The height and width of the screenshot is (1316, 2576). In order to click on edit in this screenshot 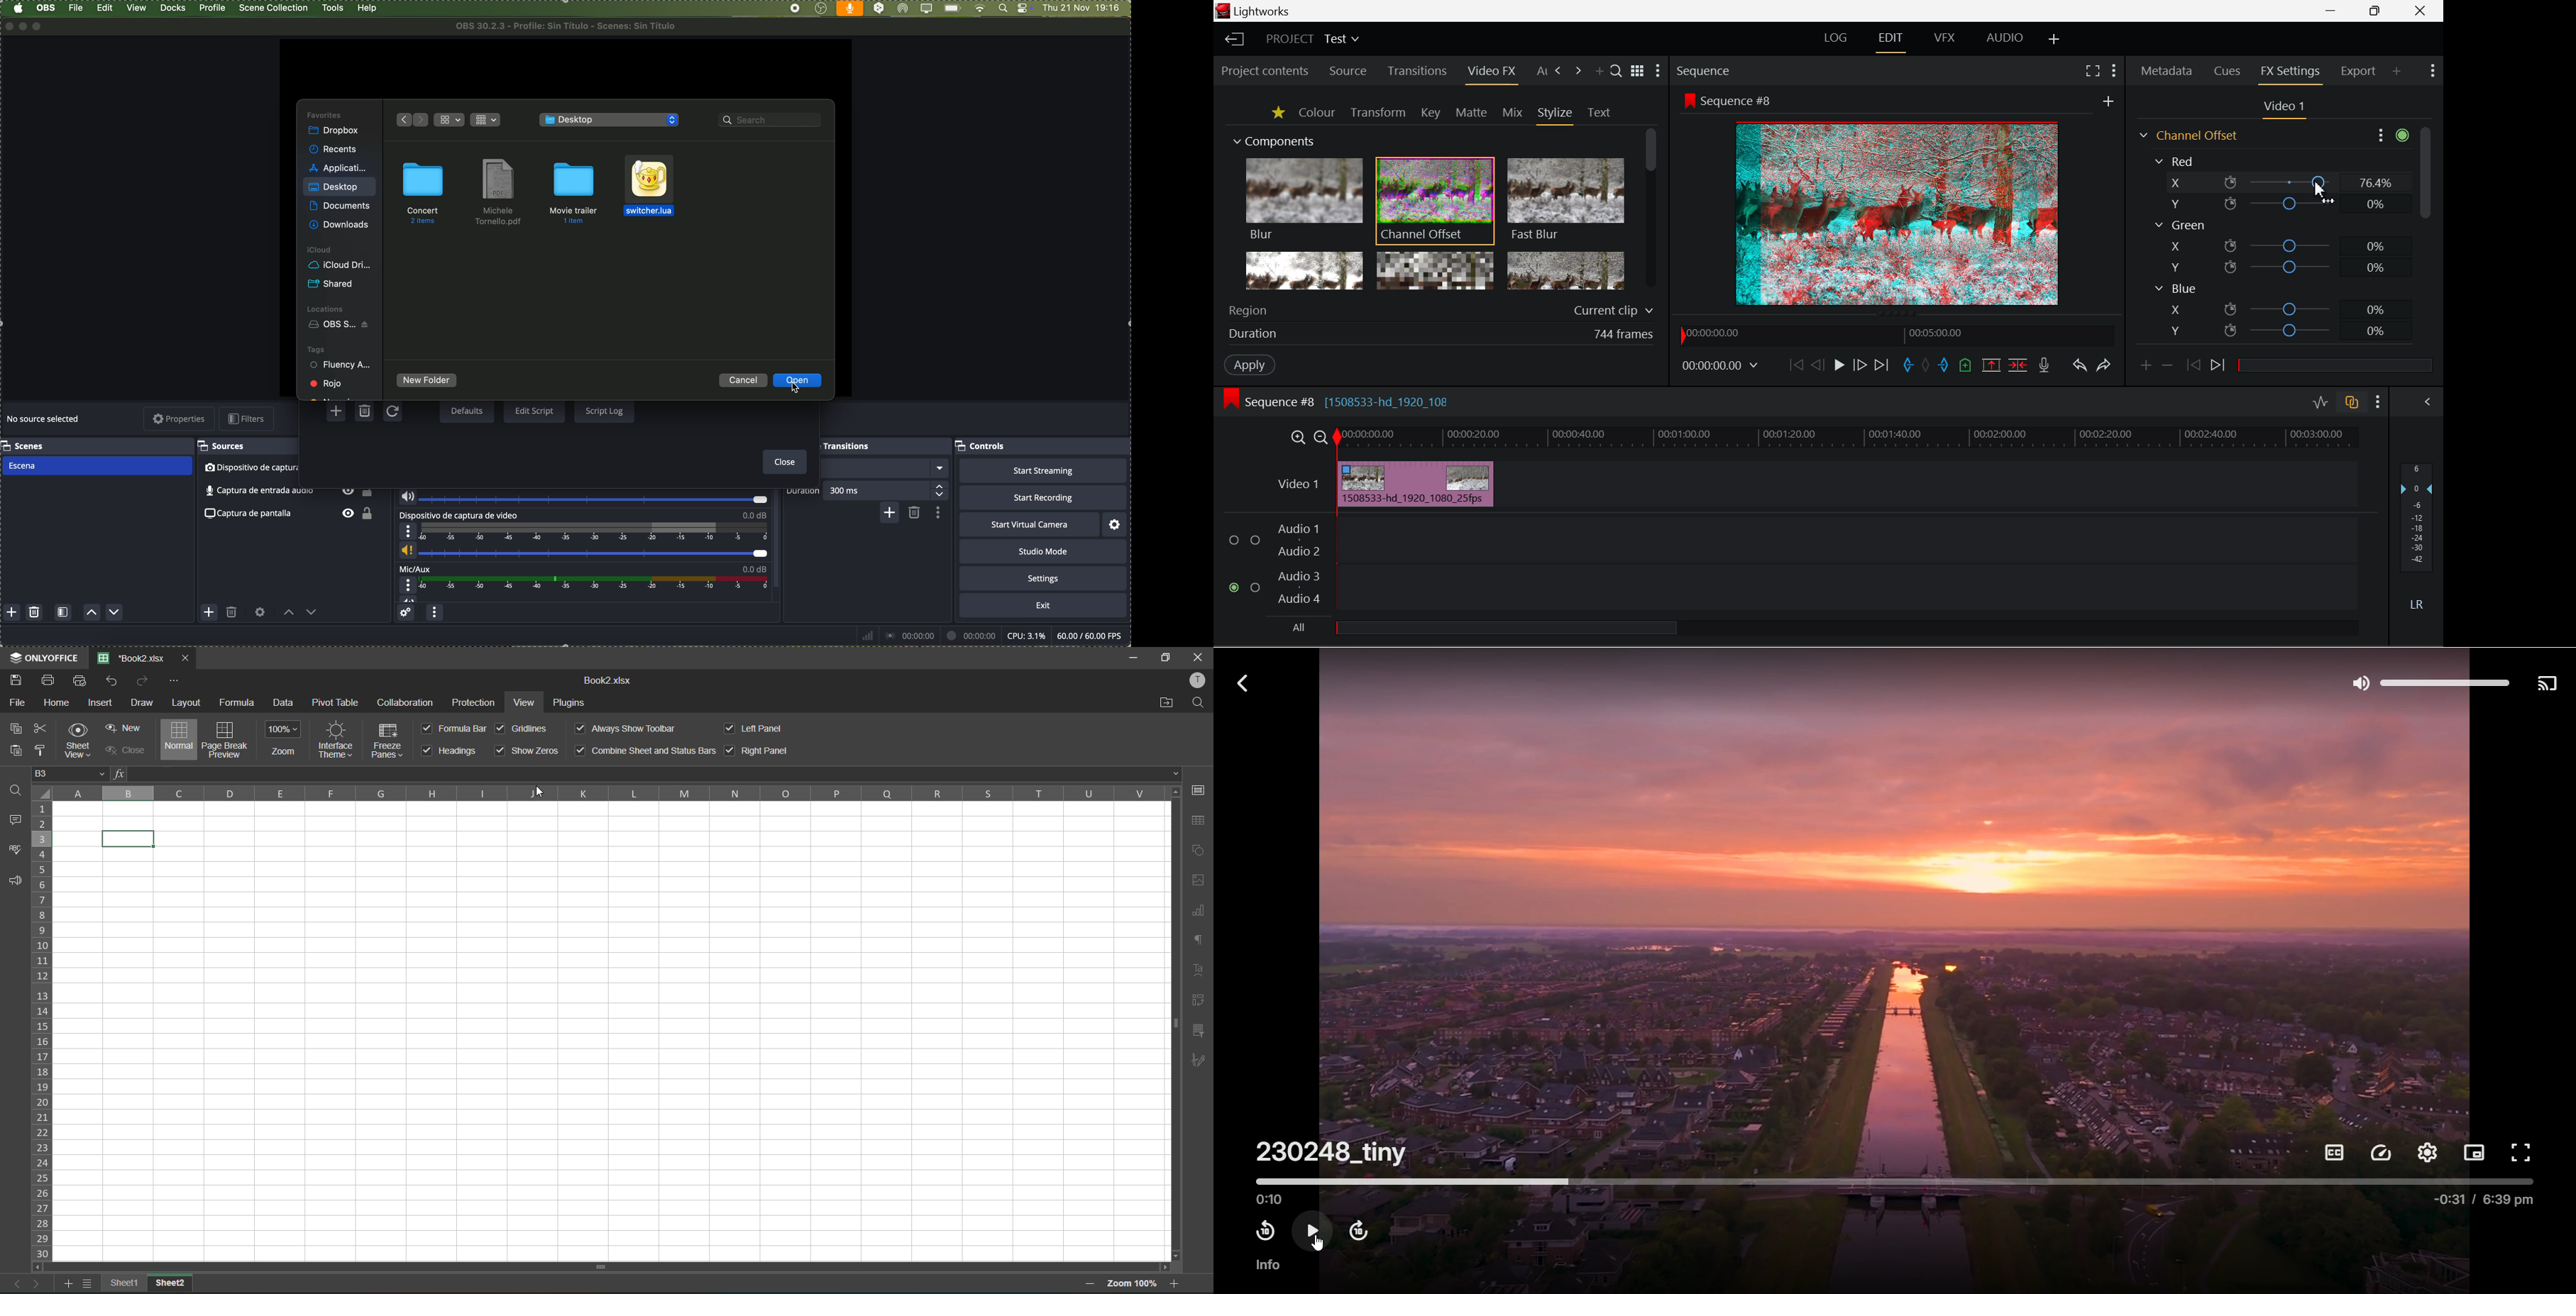, I will do `click(105, 9)`.